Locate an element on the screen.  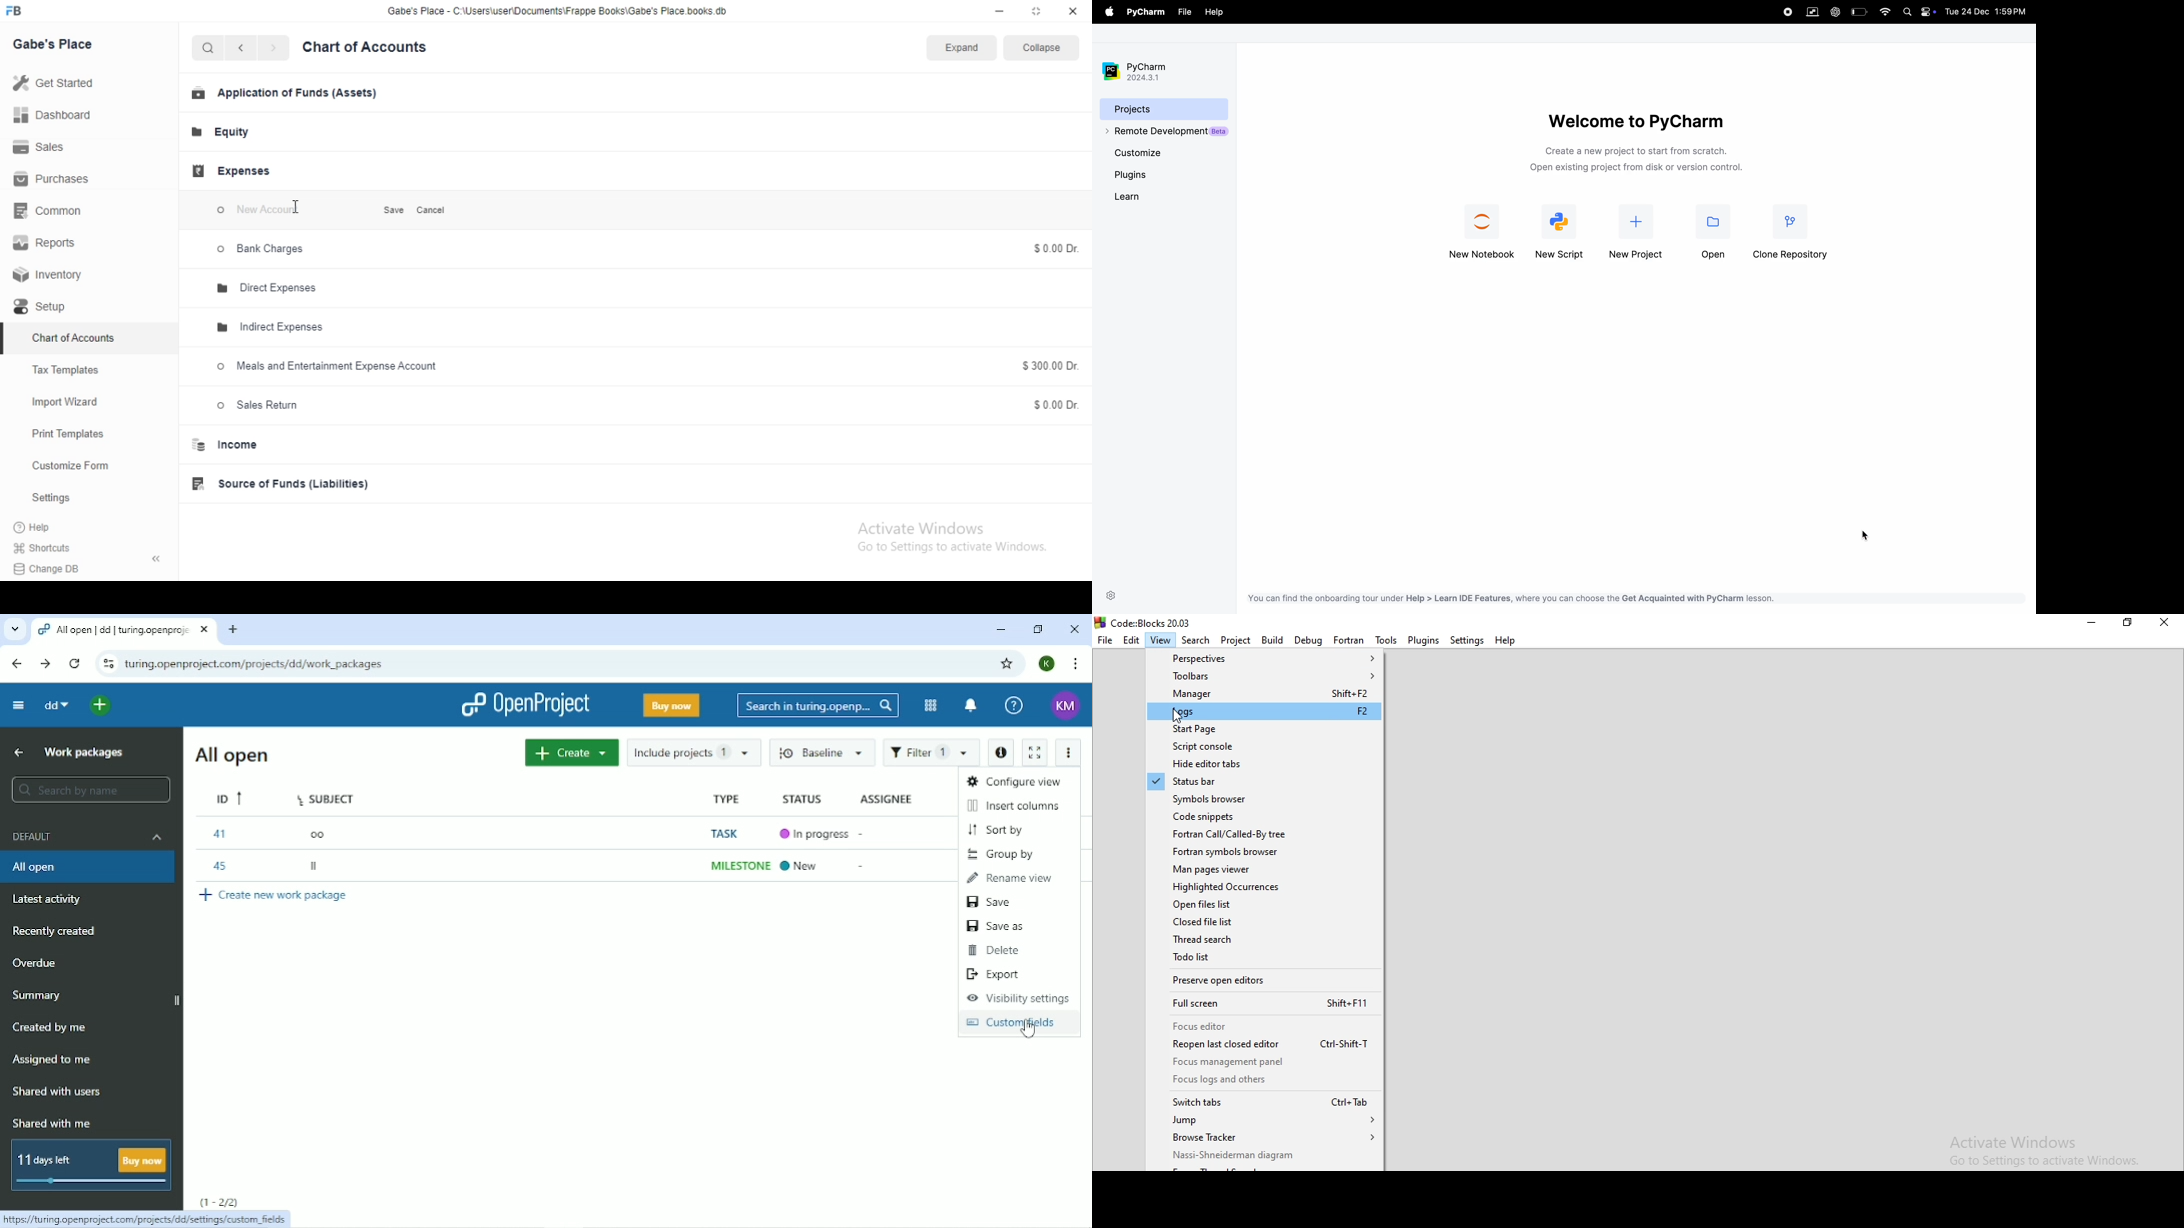
Debug  is located at coordinates (1307, 640).